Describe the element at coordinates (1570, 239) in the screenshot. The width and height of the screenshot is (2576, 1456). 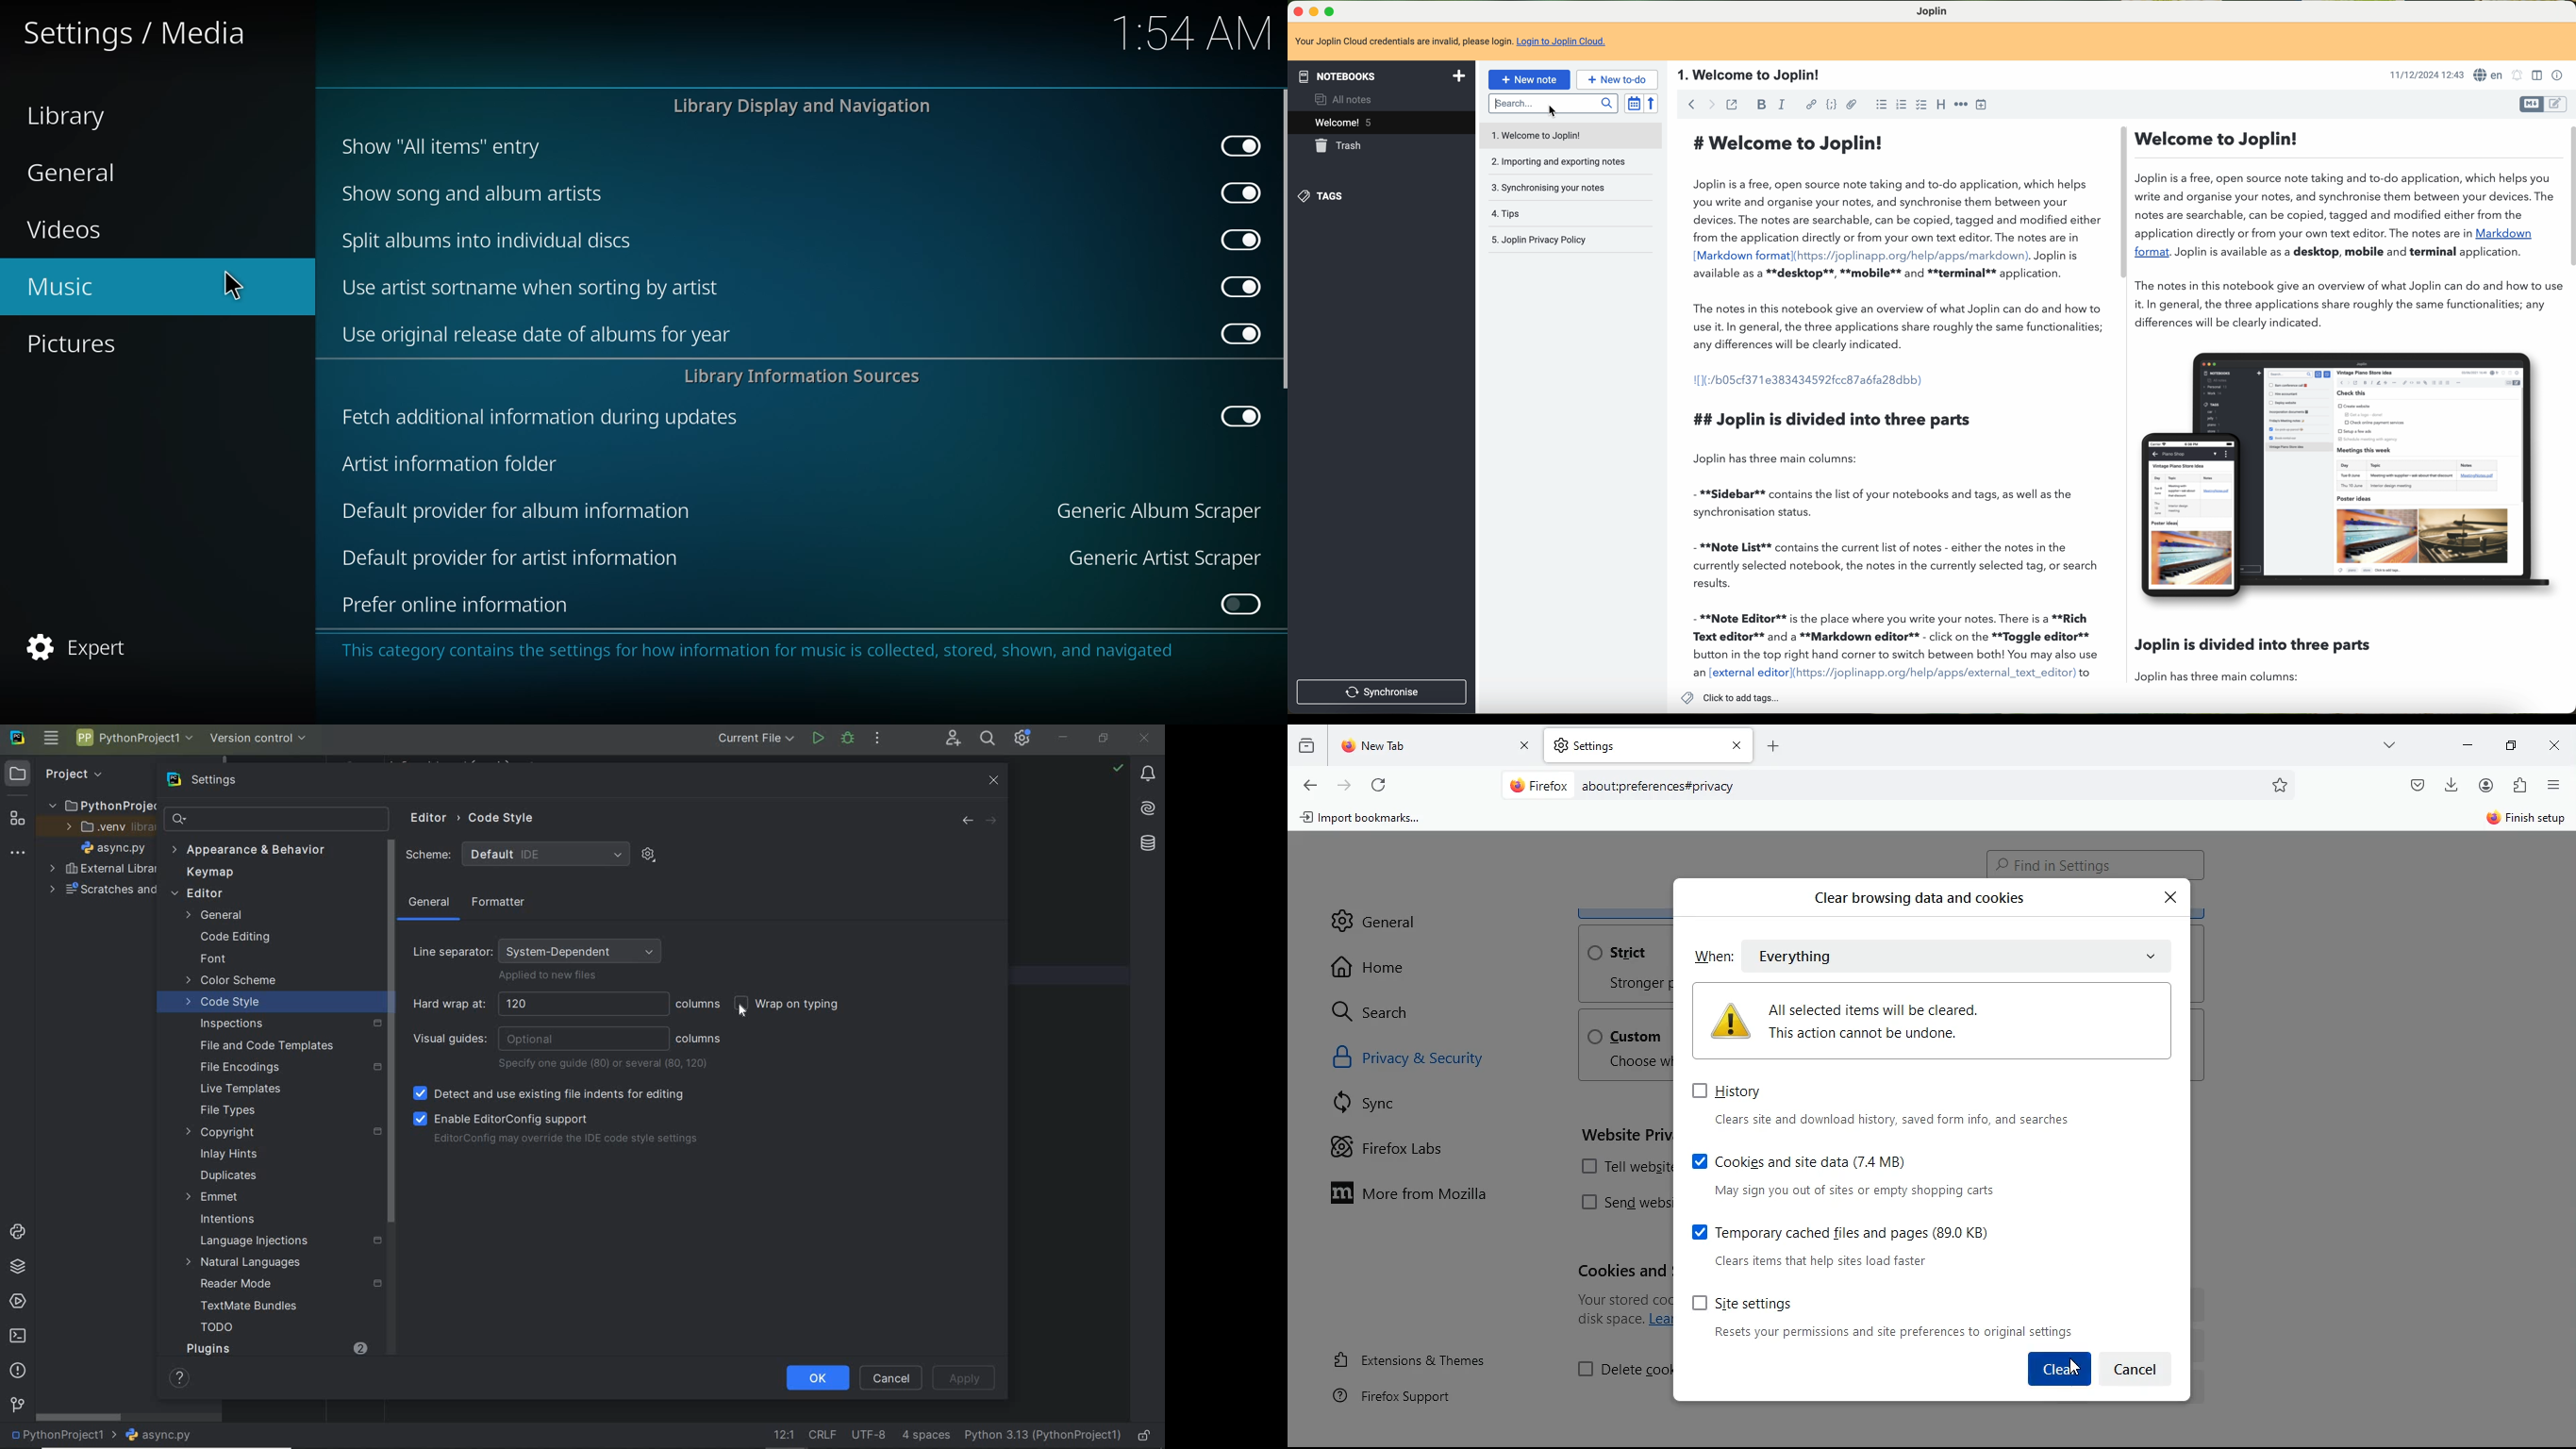
I see `Joplin privacy policy` at that location.